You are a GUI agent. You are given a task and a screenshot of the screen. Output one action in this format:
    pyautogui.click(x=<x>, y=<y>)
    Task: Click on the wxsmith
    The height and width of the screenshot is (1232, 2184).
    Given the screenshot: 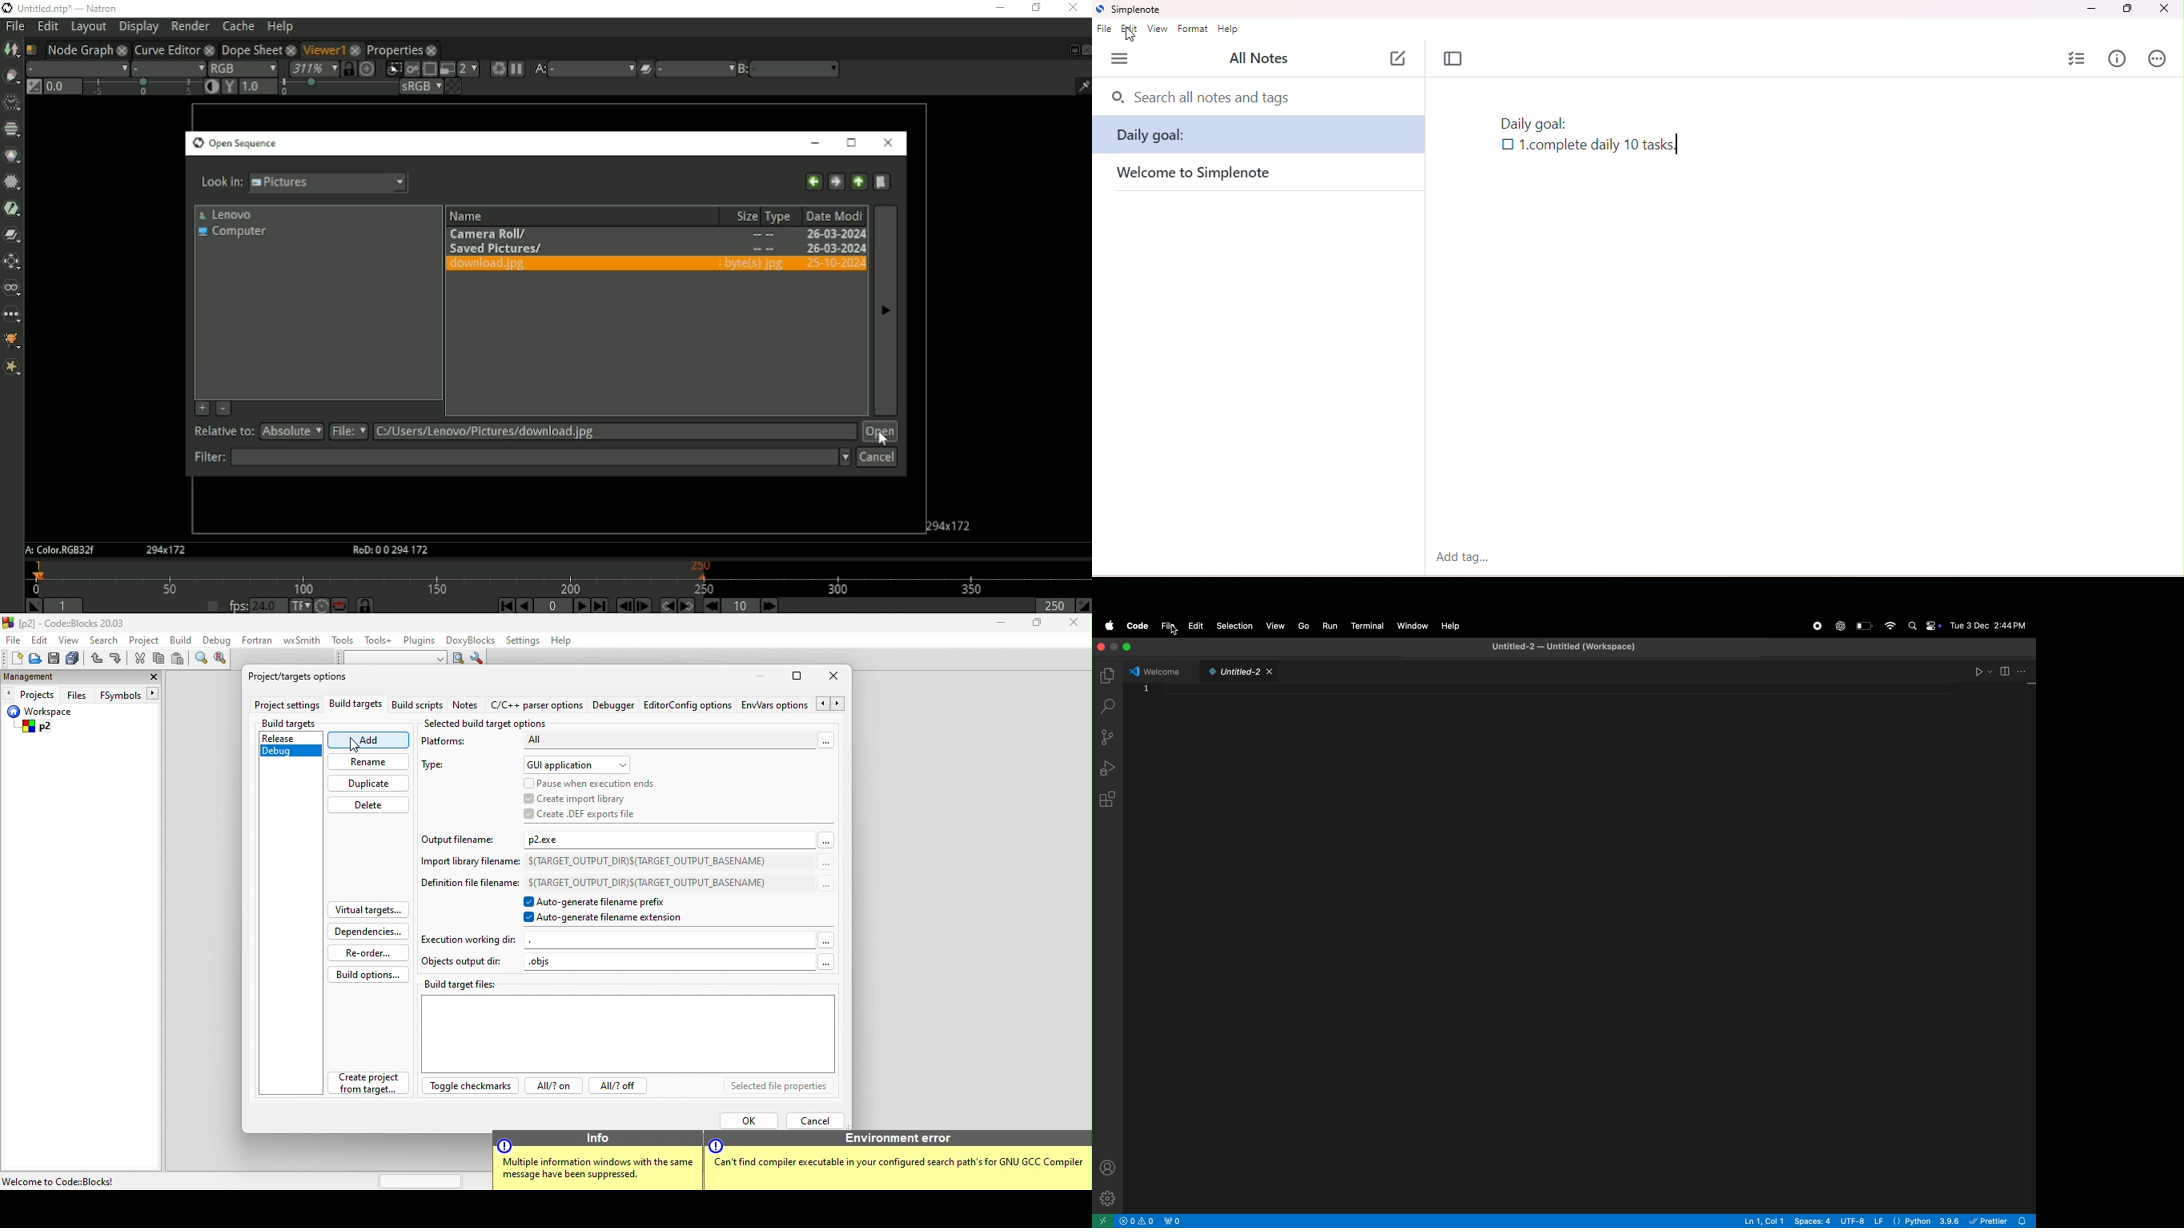 What is the action you would take?
    pyautogui.click(x=302, y=640)
    